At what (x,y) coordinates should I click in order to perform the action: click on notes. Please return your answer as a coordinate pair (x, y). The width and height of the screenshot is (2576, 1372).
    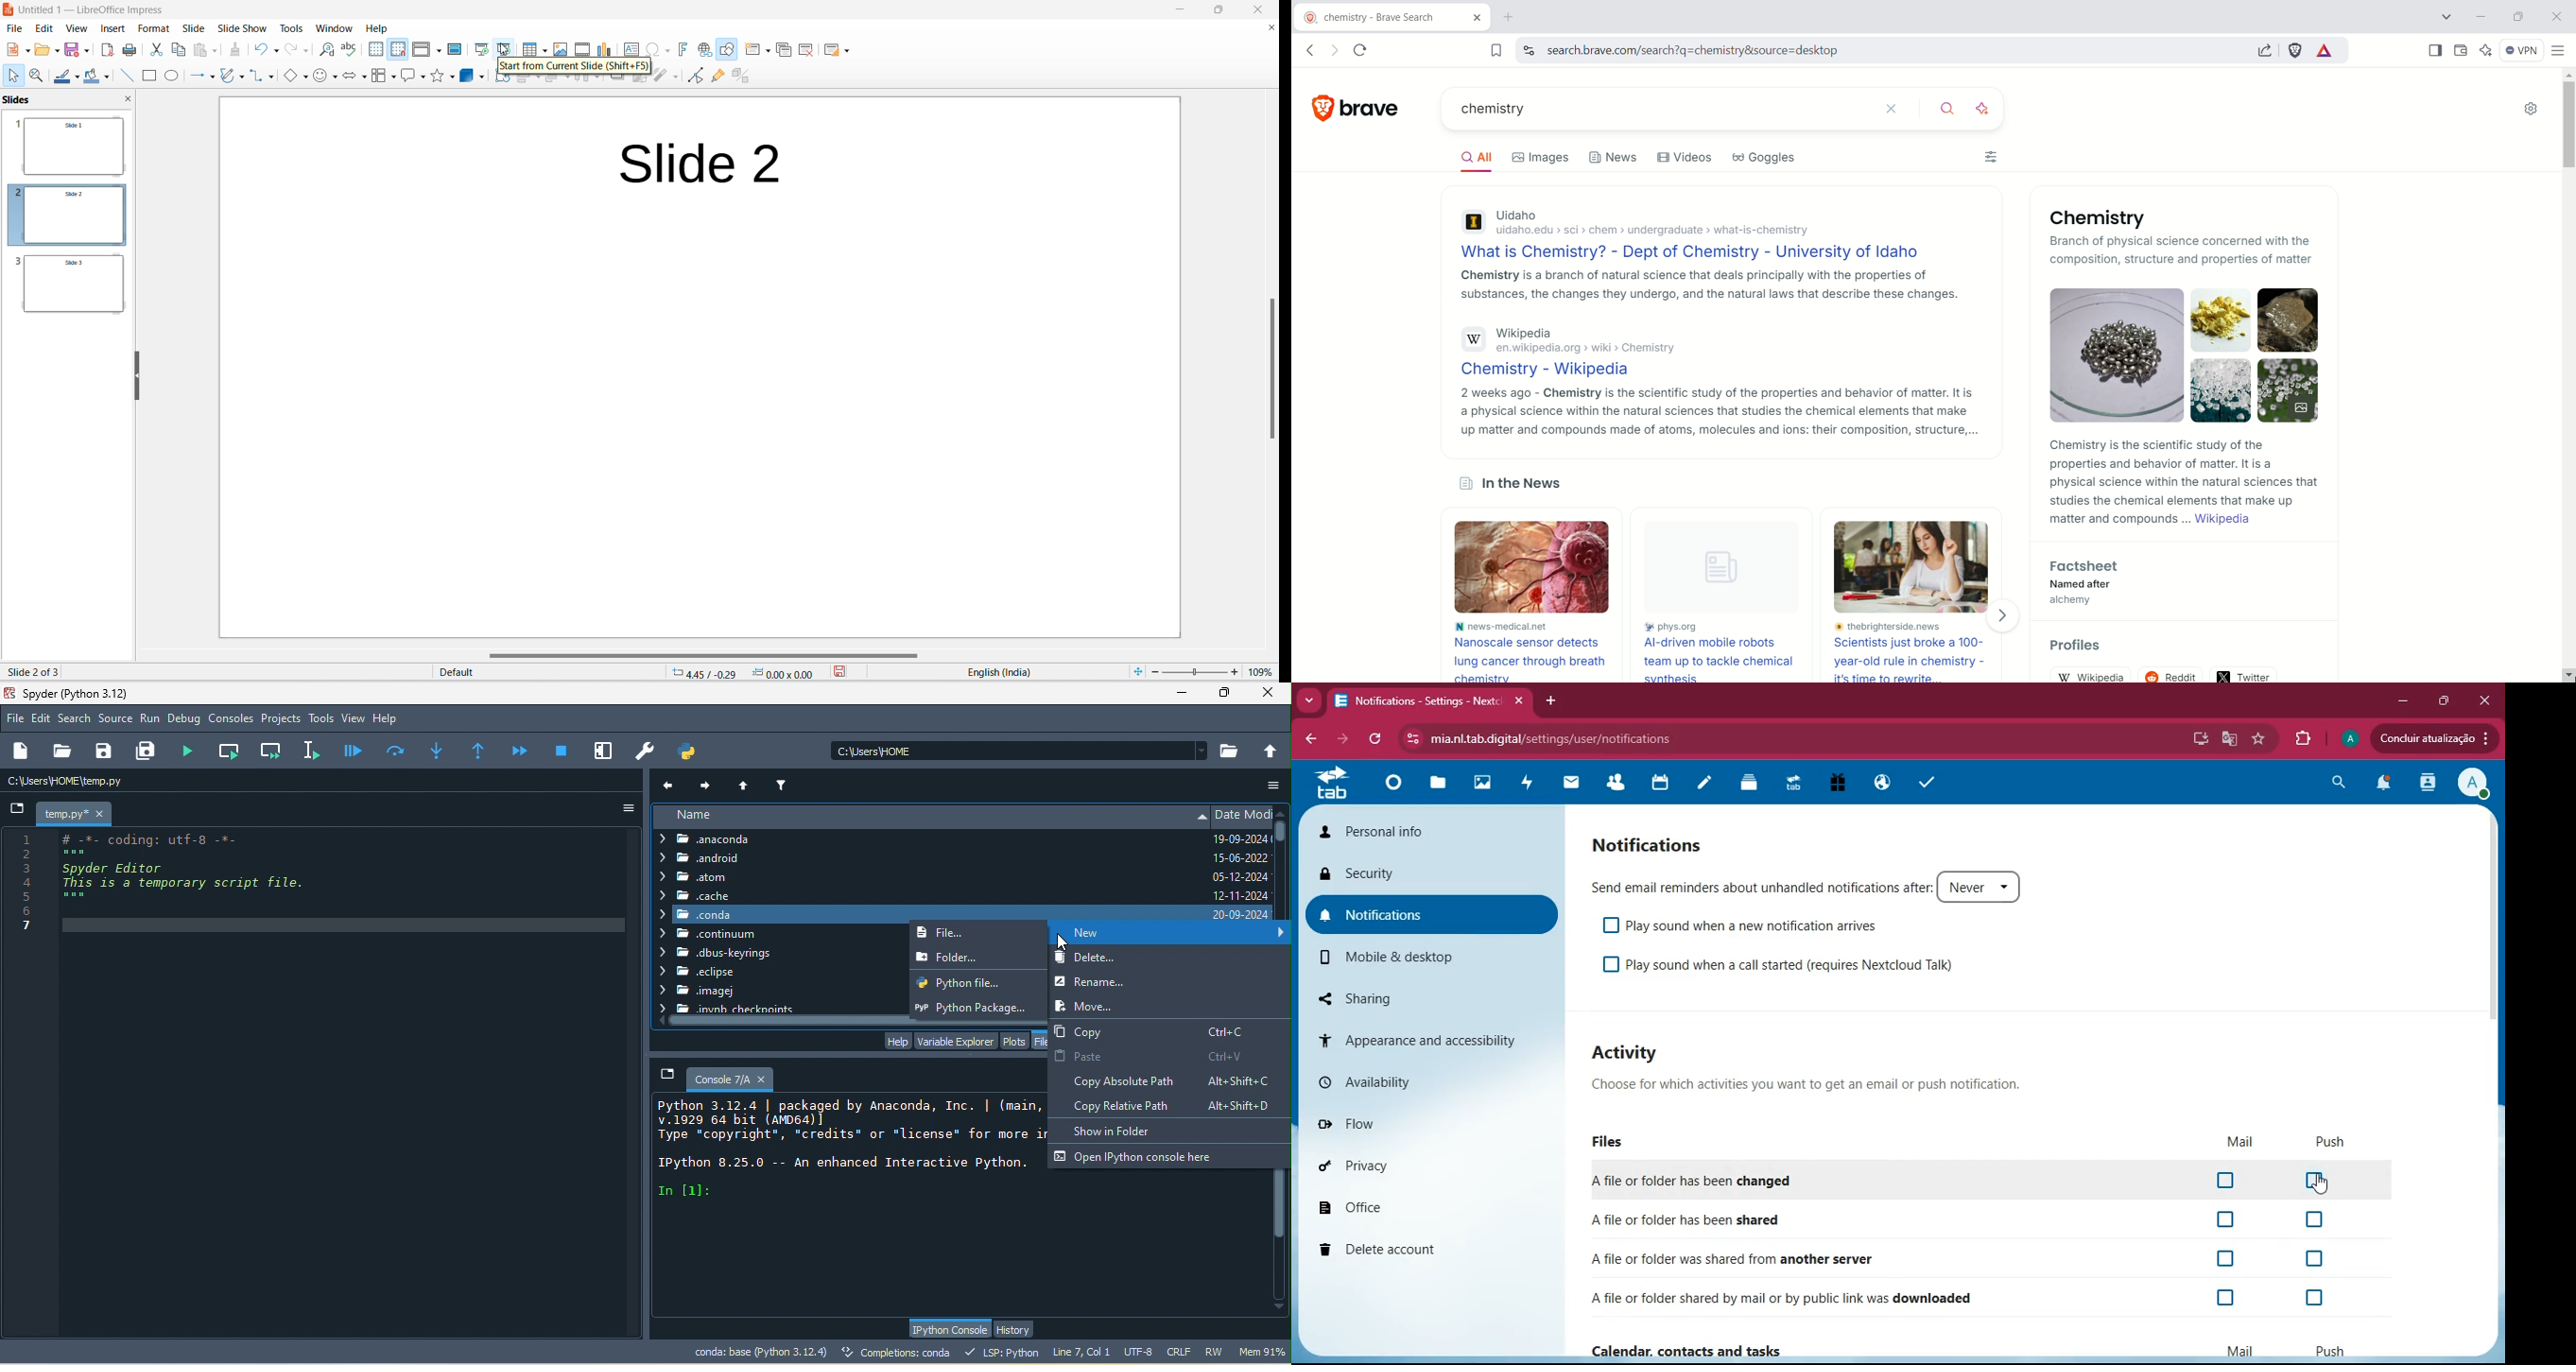
    Looking at the image, I should click on (1706, 782).